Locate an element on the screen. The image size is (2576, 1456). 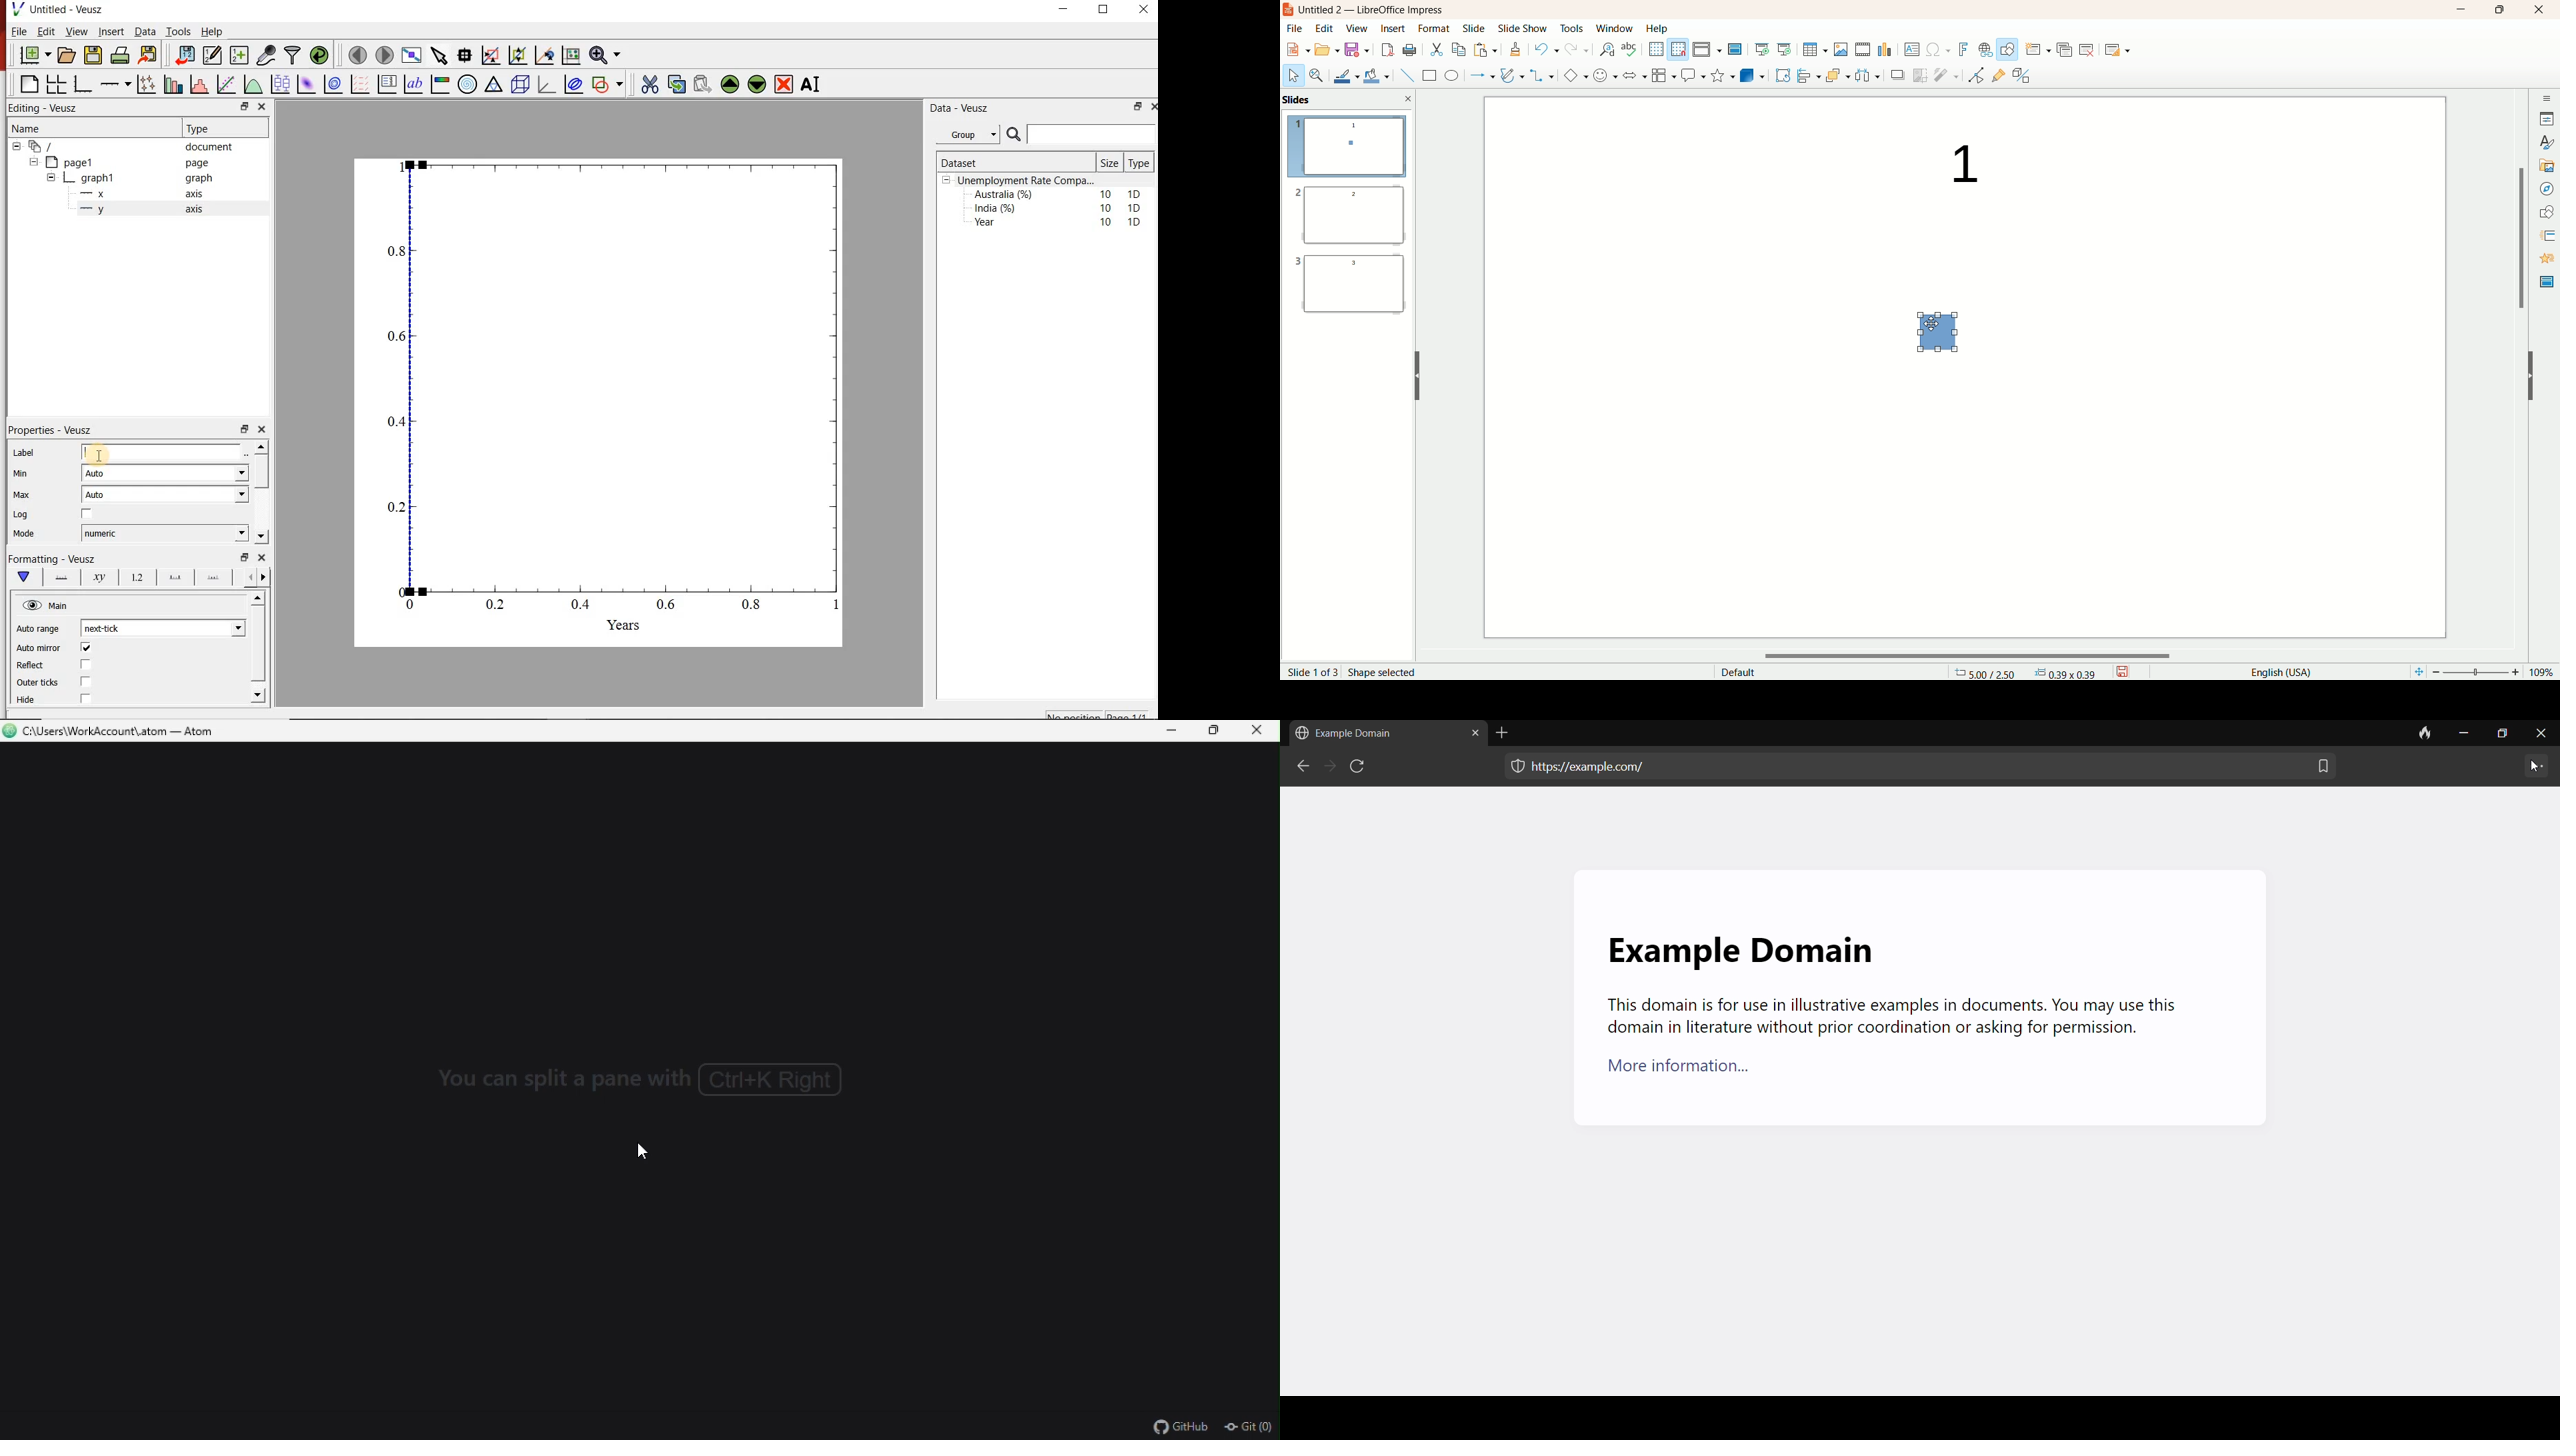
close tab is located at coordinates (1471, 735).